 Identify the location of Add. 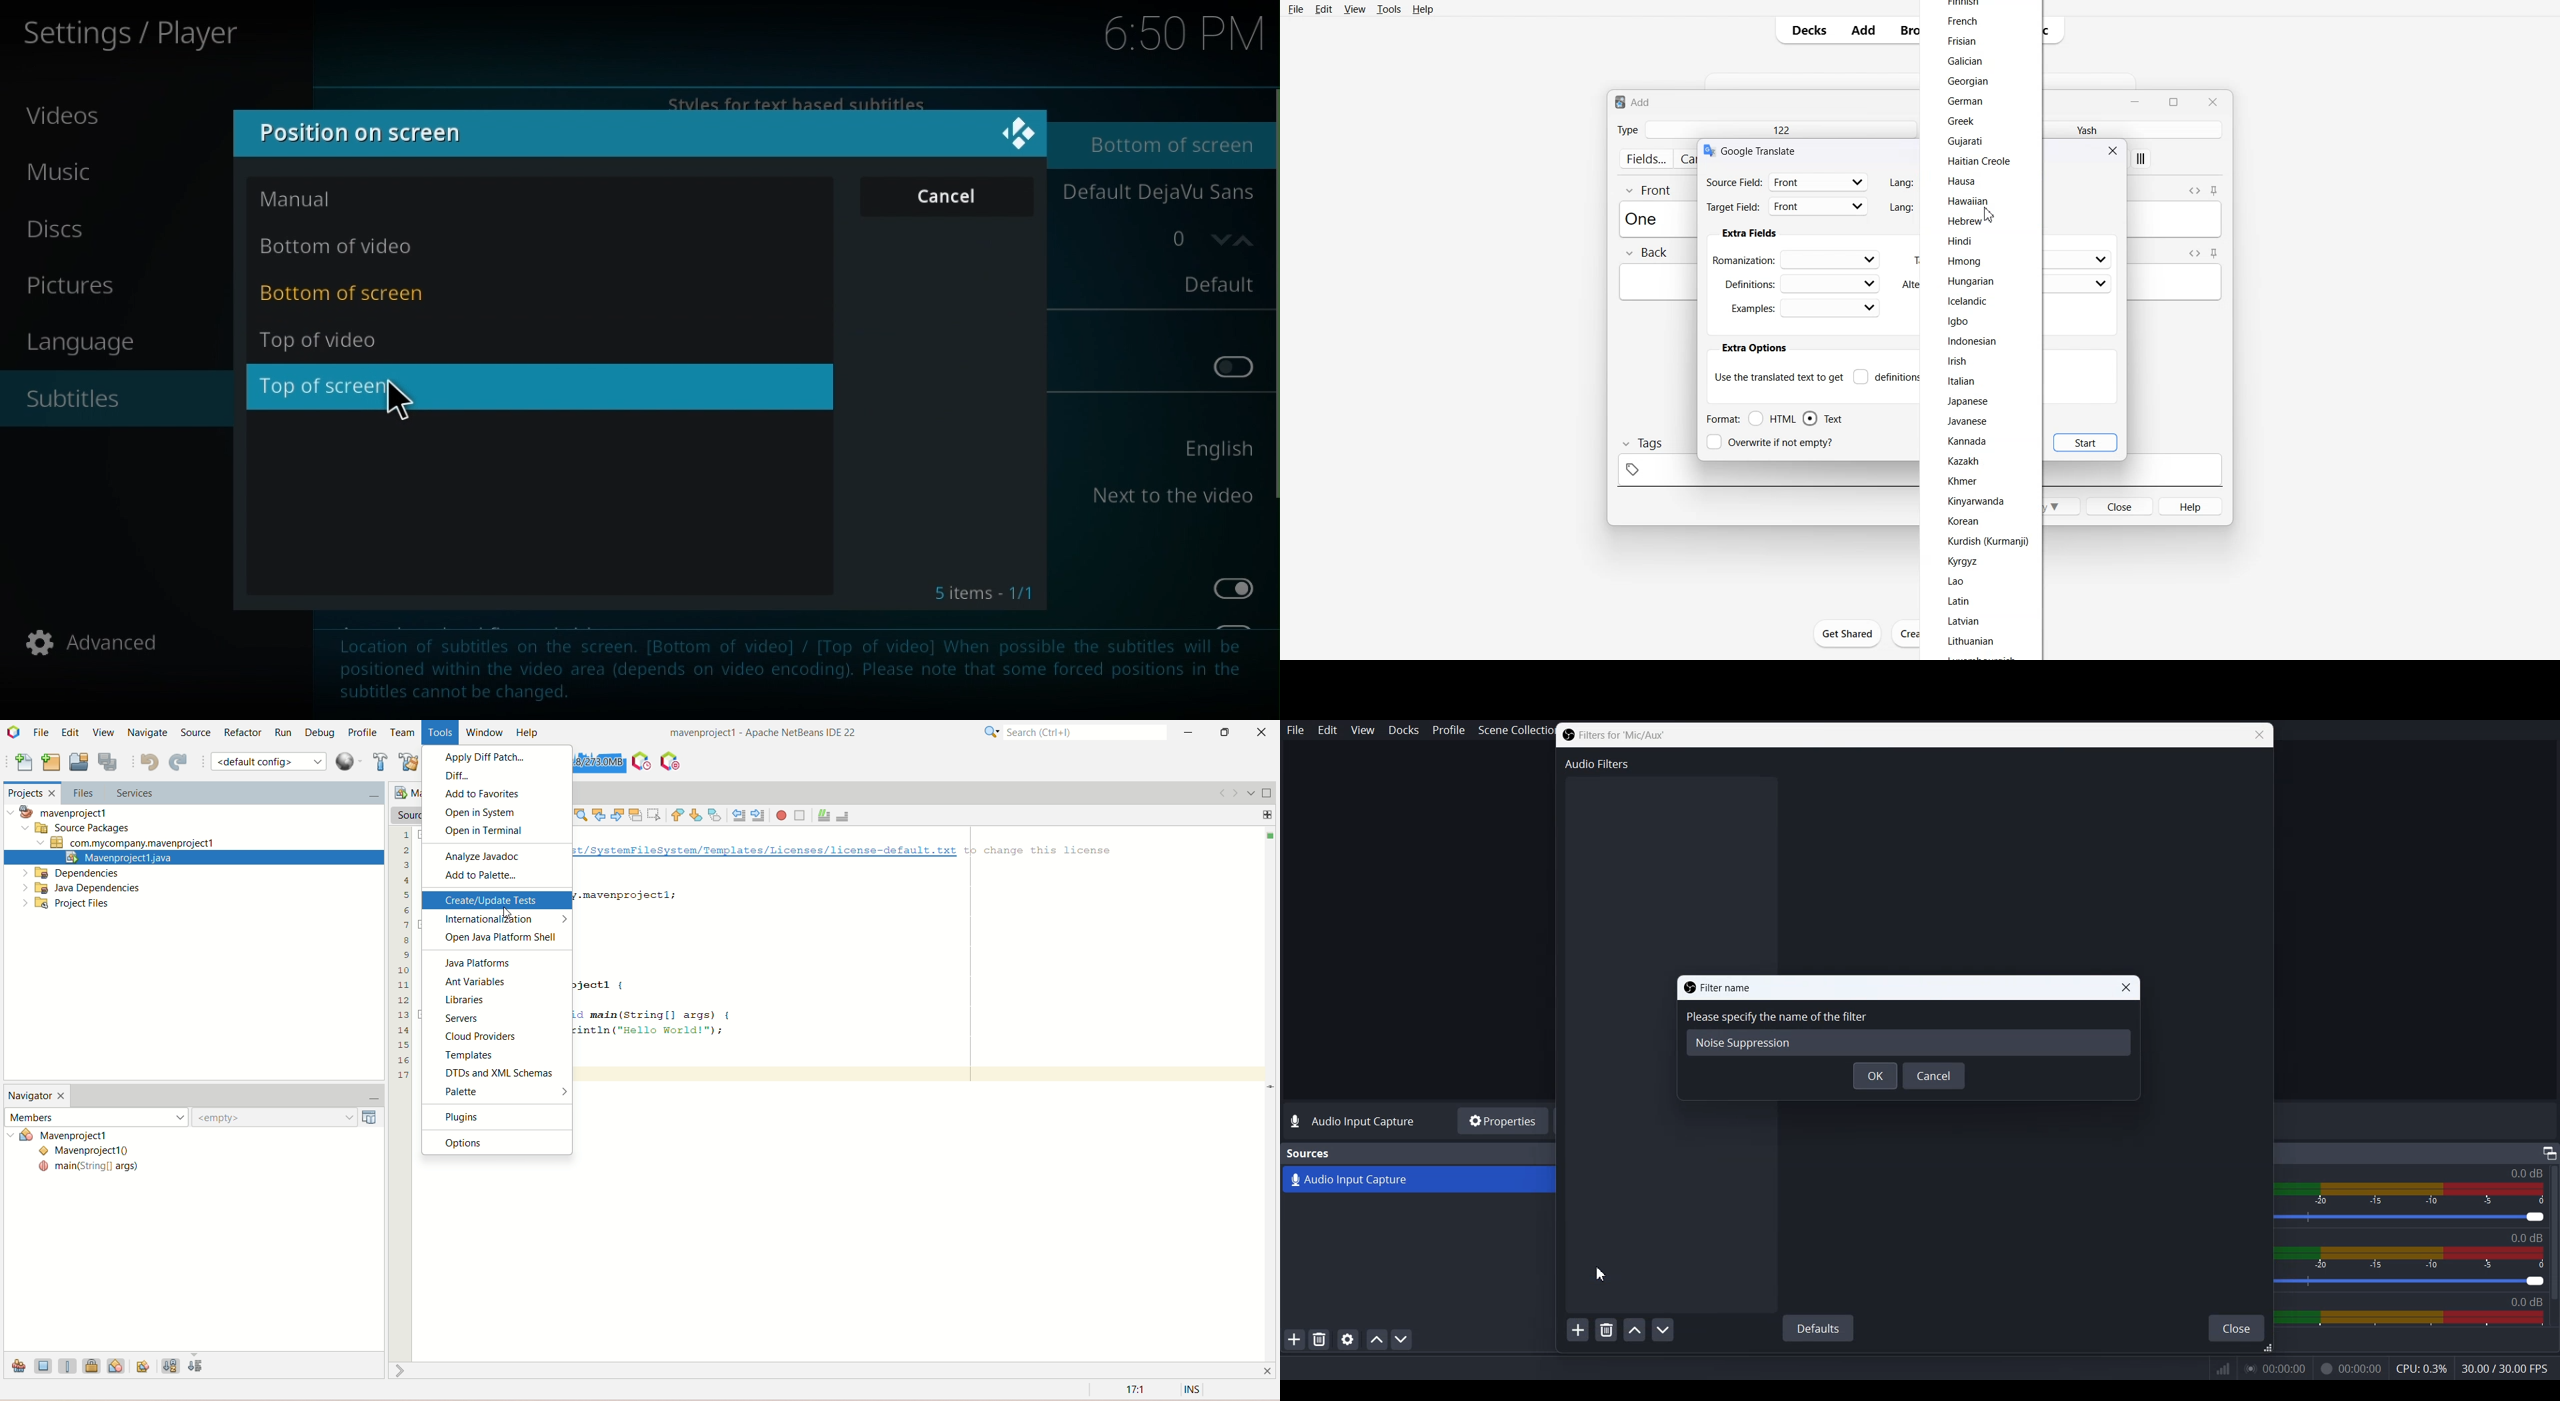
(1863, 30).